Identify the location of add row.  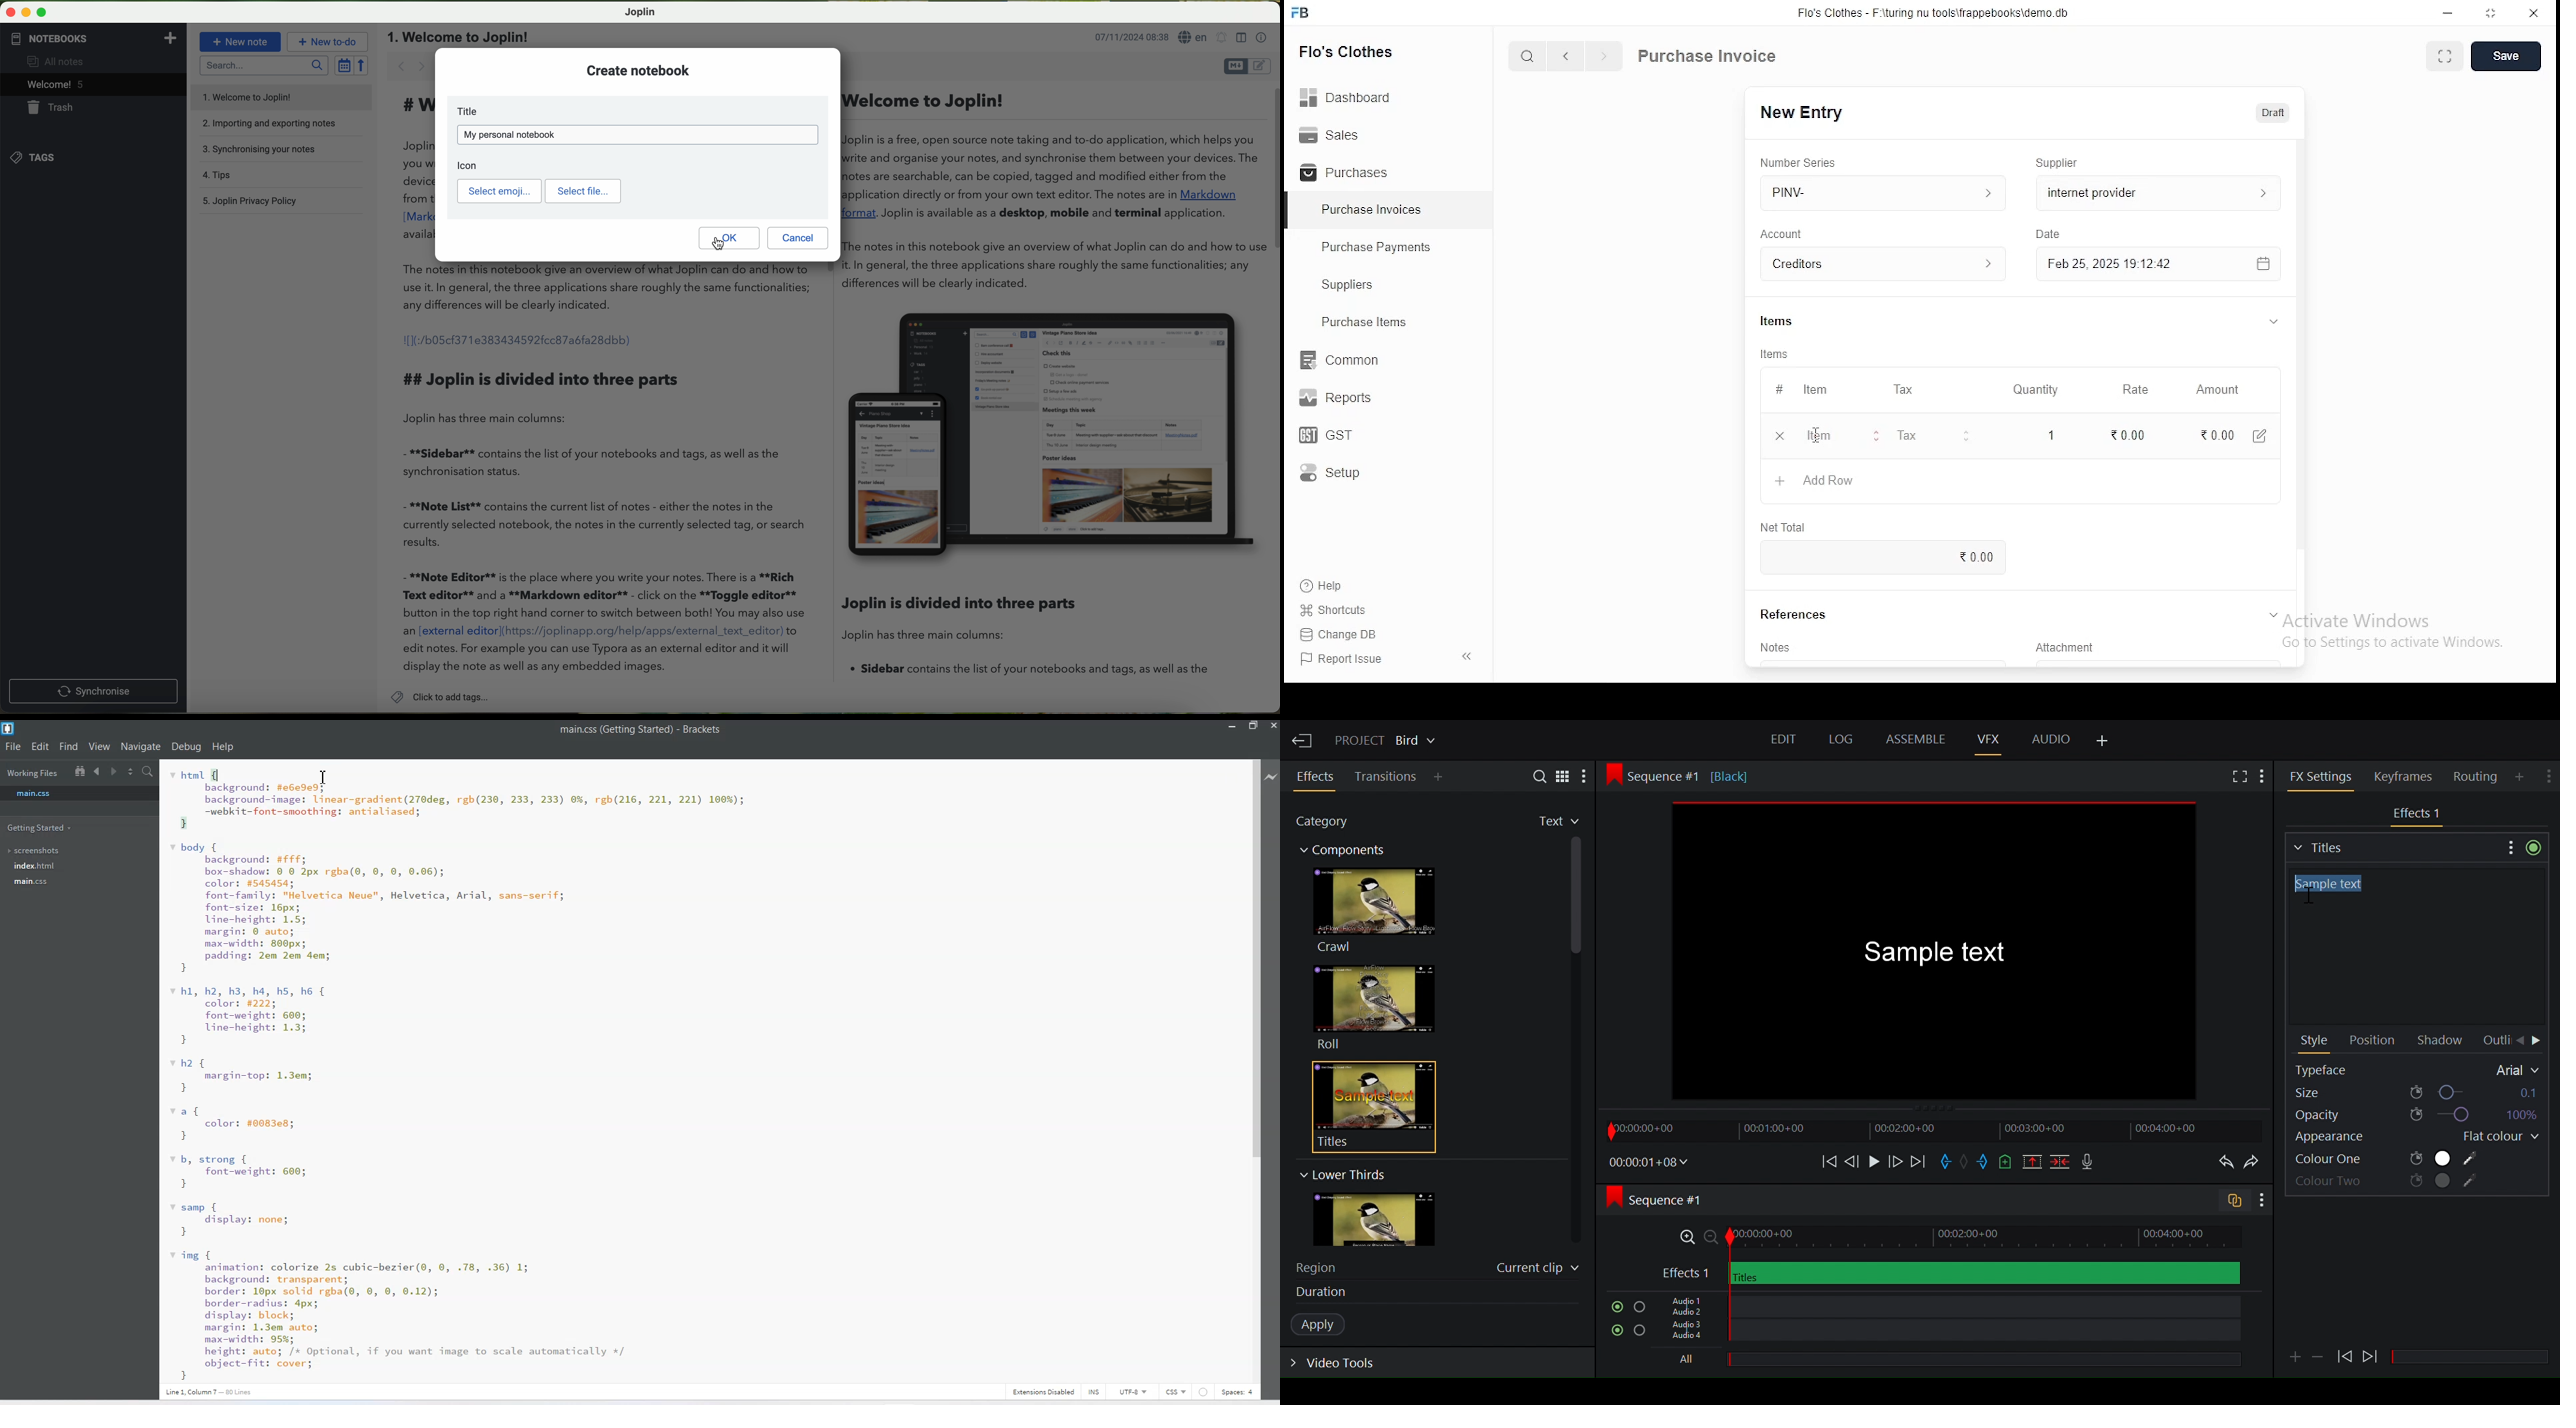
(1813, 482).